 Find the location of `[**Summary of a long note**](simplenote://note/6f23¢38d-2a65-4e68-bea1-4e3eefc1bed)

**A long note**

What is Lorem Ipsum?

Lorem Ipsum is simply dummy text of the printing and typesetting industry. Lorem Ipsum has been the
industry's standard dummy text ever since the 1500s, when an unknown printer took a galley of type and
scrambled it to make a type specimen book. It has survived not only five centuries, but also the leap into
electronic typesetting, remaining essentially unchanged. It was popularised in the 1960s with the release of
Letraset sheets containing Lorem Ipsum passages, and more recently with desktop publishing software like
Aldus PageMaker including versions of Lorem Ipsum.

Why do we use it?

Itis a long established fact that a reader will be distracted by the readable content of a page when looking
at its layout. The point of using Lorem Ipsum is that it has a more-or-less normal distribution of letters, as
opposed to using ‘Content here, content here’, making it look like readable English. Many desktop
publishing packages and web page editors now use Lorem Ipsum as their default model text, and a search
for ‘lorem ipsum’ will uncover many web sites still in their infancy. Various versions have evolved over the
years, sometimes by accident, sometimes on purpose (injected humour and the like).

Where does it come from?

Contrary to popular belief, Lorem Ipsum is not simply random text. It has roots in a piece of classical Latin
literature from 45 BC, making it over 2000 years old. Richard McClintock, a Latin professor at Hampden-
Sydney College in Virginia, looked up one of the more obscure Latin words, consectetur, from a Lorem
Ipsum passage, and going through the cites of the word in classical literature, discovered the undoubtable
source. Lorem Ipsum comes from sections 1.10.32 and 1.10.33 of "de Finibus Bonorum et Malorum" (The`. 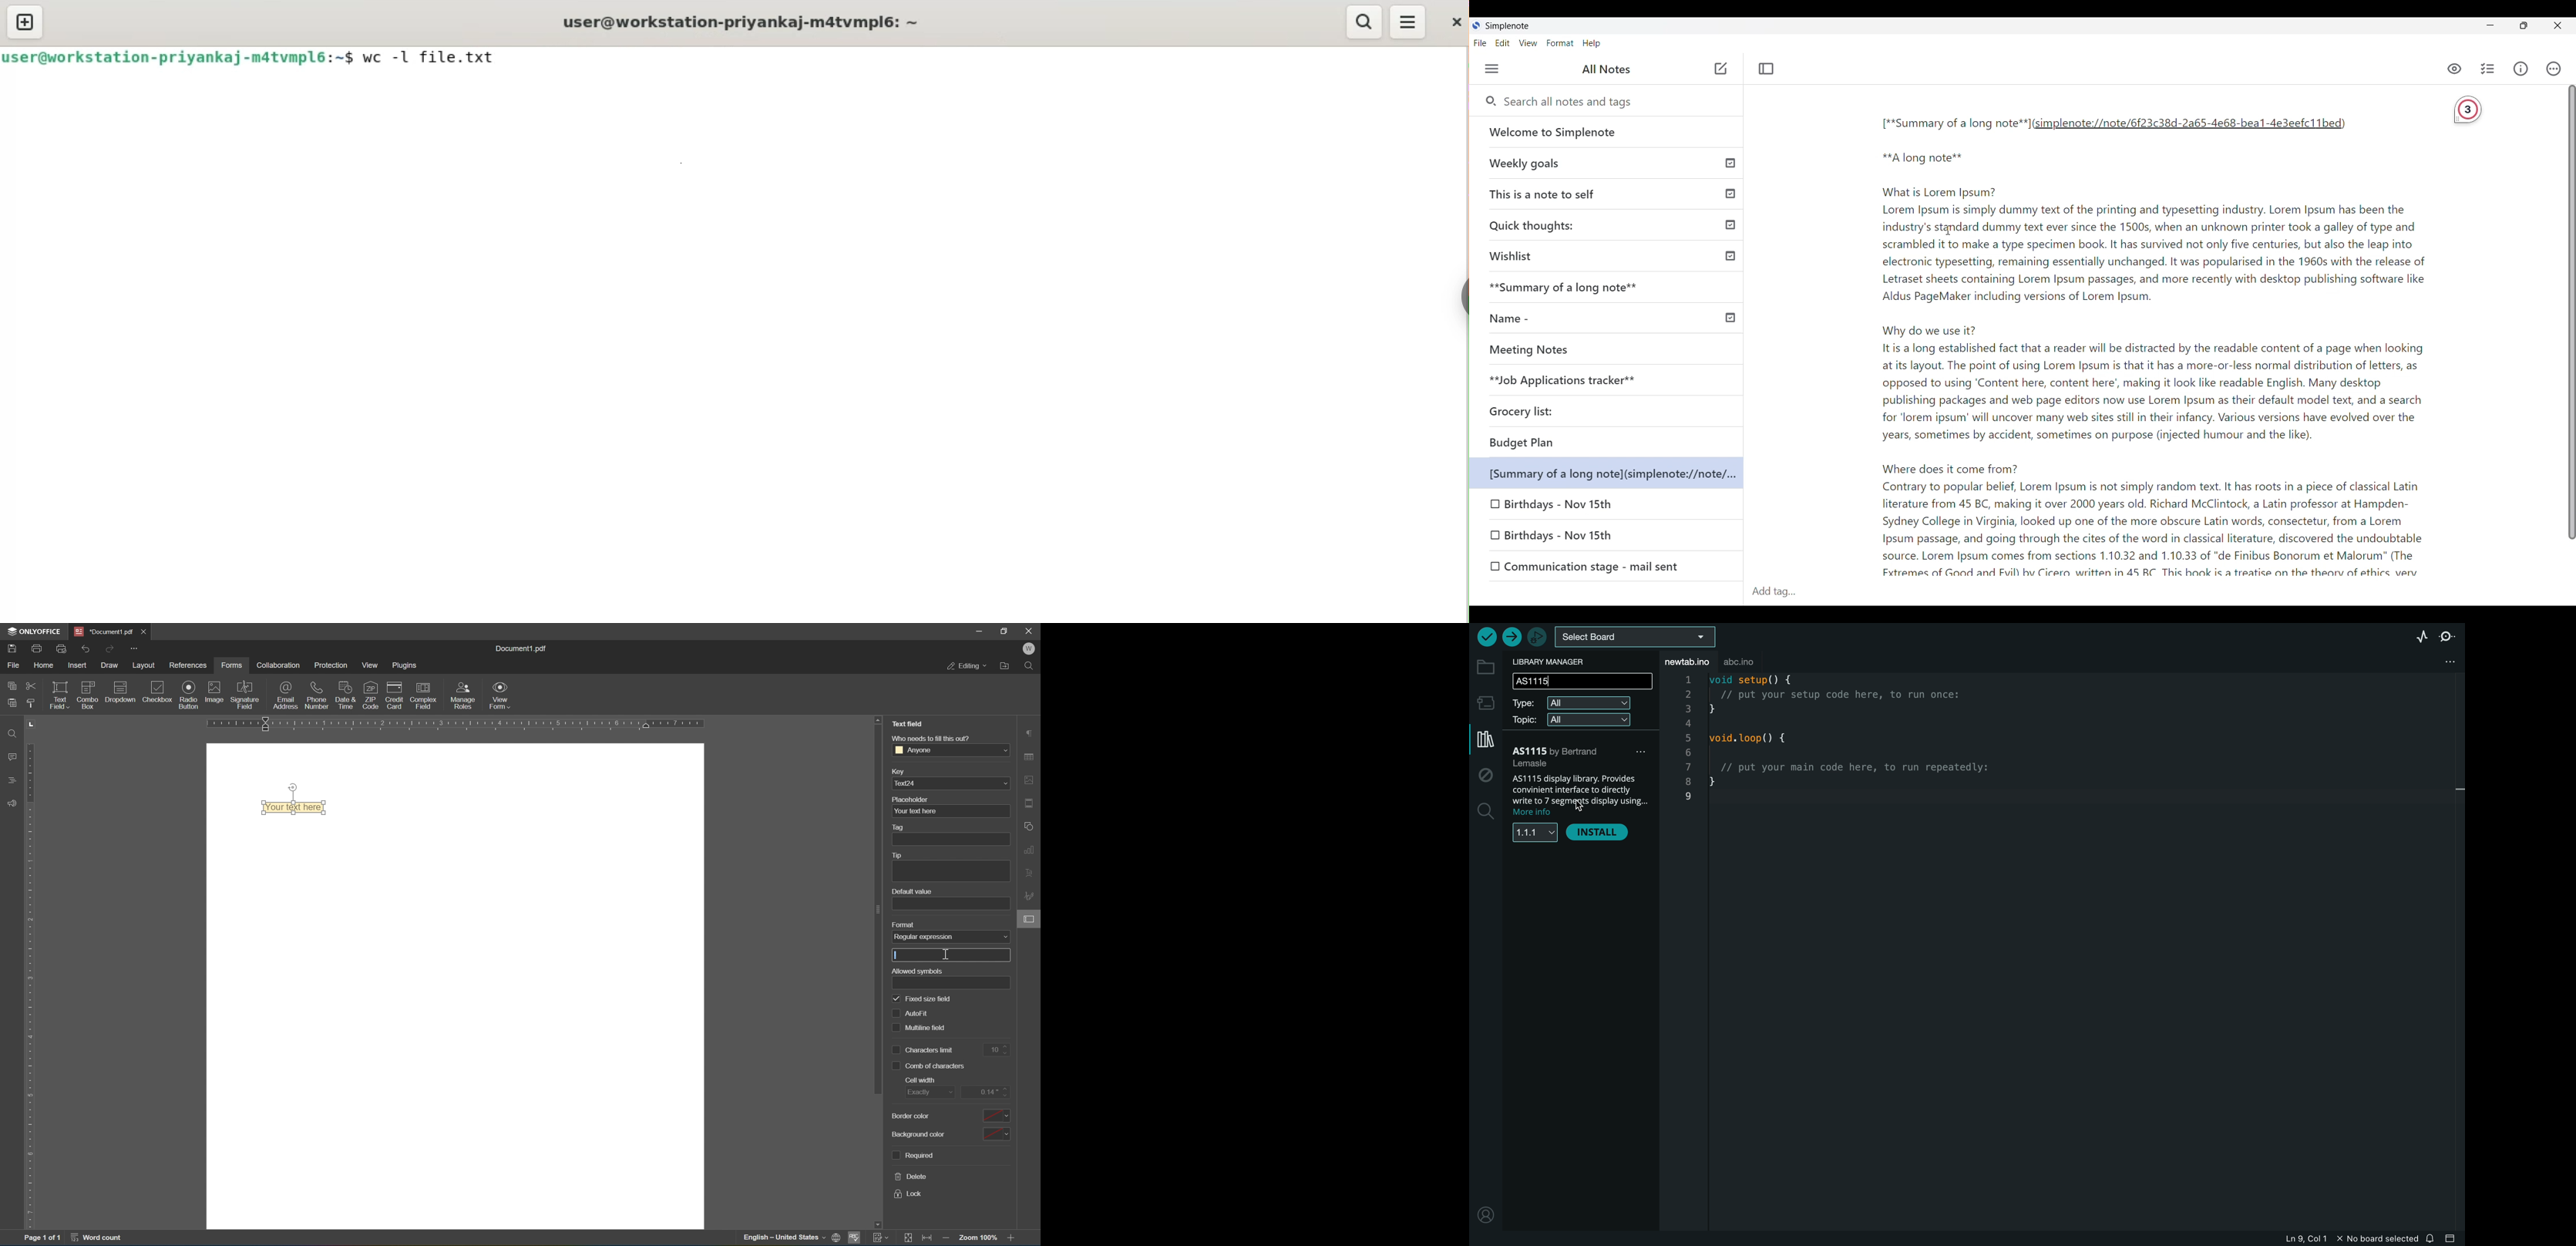

[**Summary of a long note**](simplenote://note/6f23¢38d-2a65-4e68-bea1-4e3eefc1bed)

**A long note**

What is Lorem Ipsum?

Lorem Ipsum is simply dummy text of the printing and typesetting industry. Lorem Ipsum has been the
industry's standard dummy text ever since the 1500s, when an unknown printer took a galley of type and
scrambled it to make a type specimen book. It has survived not only five centuries, but also the leap into
electronic typesetting, remaining essentially unchanged. It was popularised in the 1960s with the release of
Letraset sheets containing Lorem Ipsum passages, and more recently with desktop publishing software like
Aldus PageMaker including versions of Lorem Ipsum.

Why do we use it?

Itis a long established fact that a reader will be distracted by the readable content of a page when looking
at its layout. The point of using Lorem Ipsum is that it has a more-or-less normal distribution of letters, as
opposed to using ‘Content here, content here’, making it look like readable English. Many desktop
publishing packages and web page editors now use Lorem Ipsum as their default model text, and a search
for ‘lorem ipsum’ will uncover many web sites still in their infancy. Various versions have evolved over the
years, sometimes by accident, sometimes on purpose (injected humour and the like).

Where does it come from?

Contrary to popular belief, Lorem Ipsum is not simply random text. It has roots in a piece of classical Latin
literature from 45 BC, making it over 2000 years old. Richard McClintock, a Latin professor at Hampden-
Sydney College in Virginia, looked up one of the more obscure Latin words, consectetur, from a Lorem
Ipsum passage, and going through the cites of the word in classical literature, discovered the undoubtable
source. Lorem Ipsum comes from sections 1.10.32 and 1.10.33 of "de Finibus Bonorum et Malorum" (The is located at coordinates (2154, 344).